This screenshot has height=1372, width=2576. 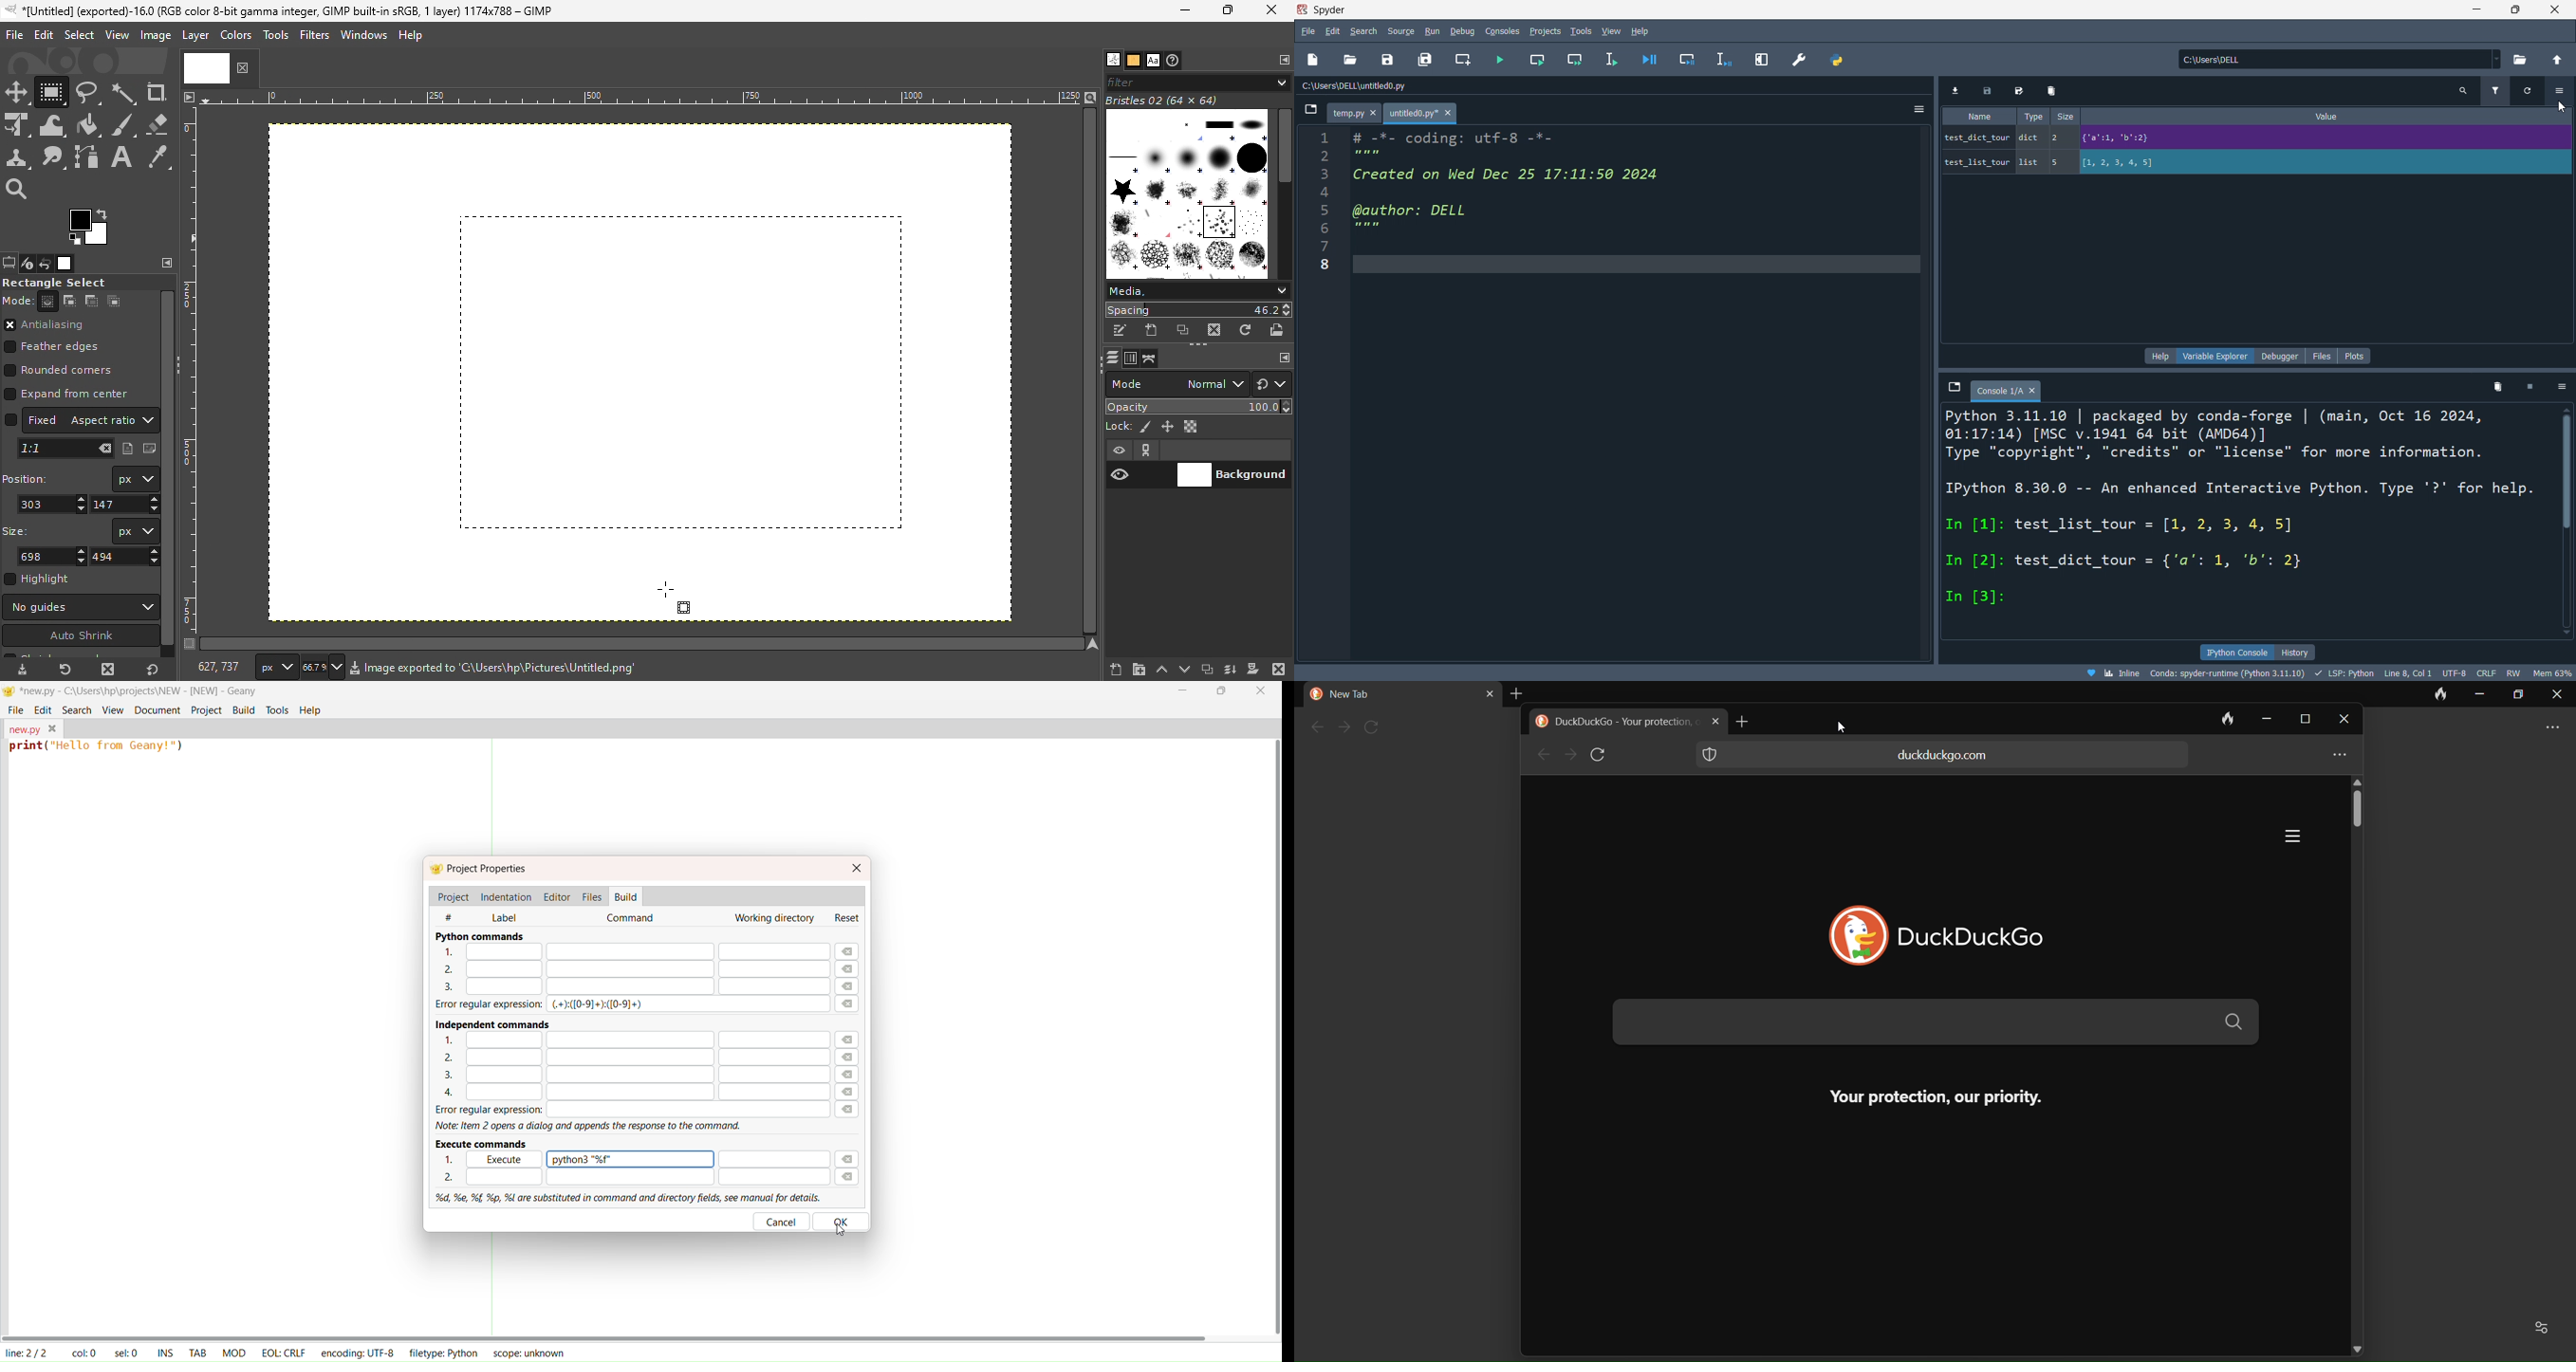 I want to click on Paint tool, so click(x=92, y=125).